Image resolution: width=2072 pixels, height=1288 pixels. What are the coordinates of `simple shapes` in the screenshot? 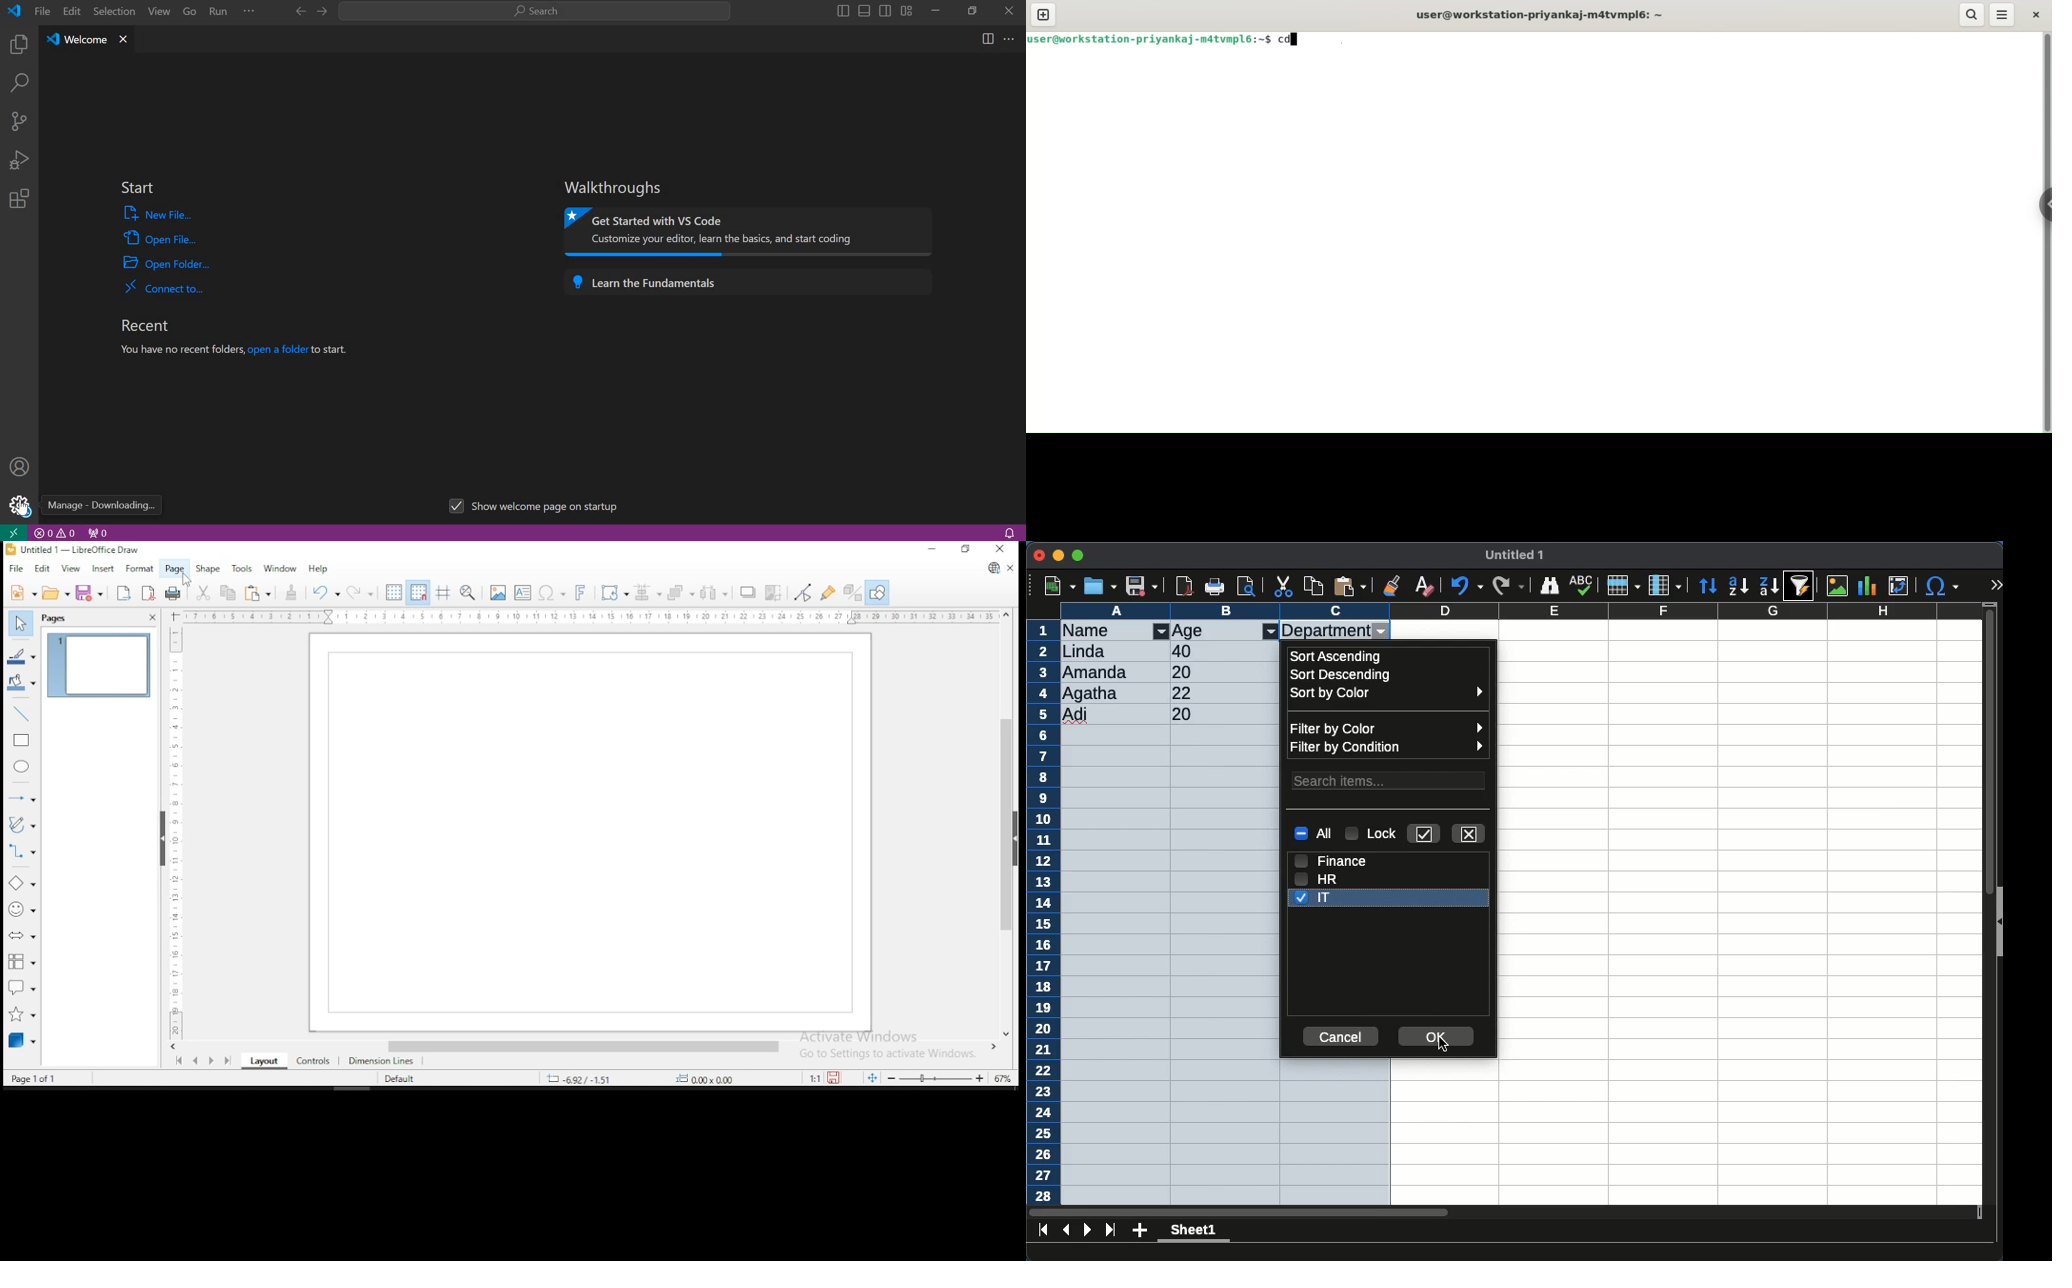 It's located at (22, 886).